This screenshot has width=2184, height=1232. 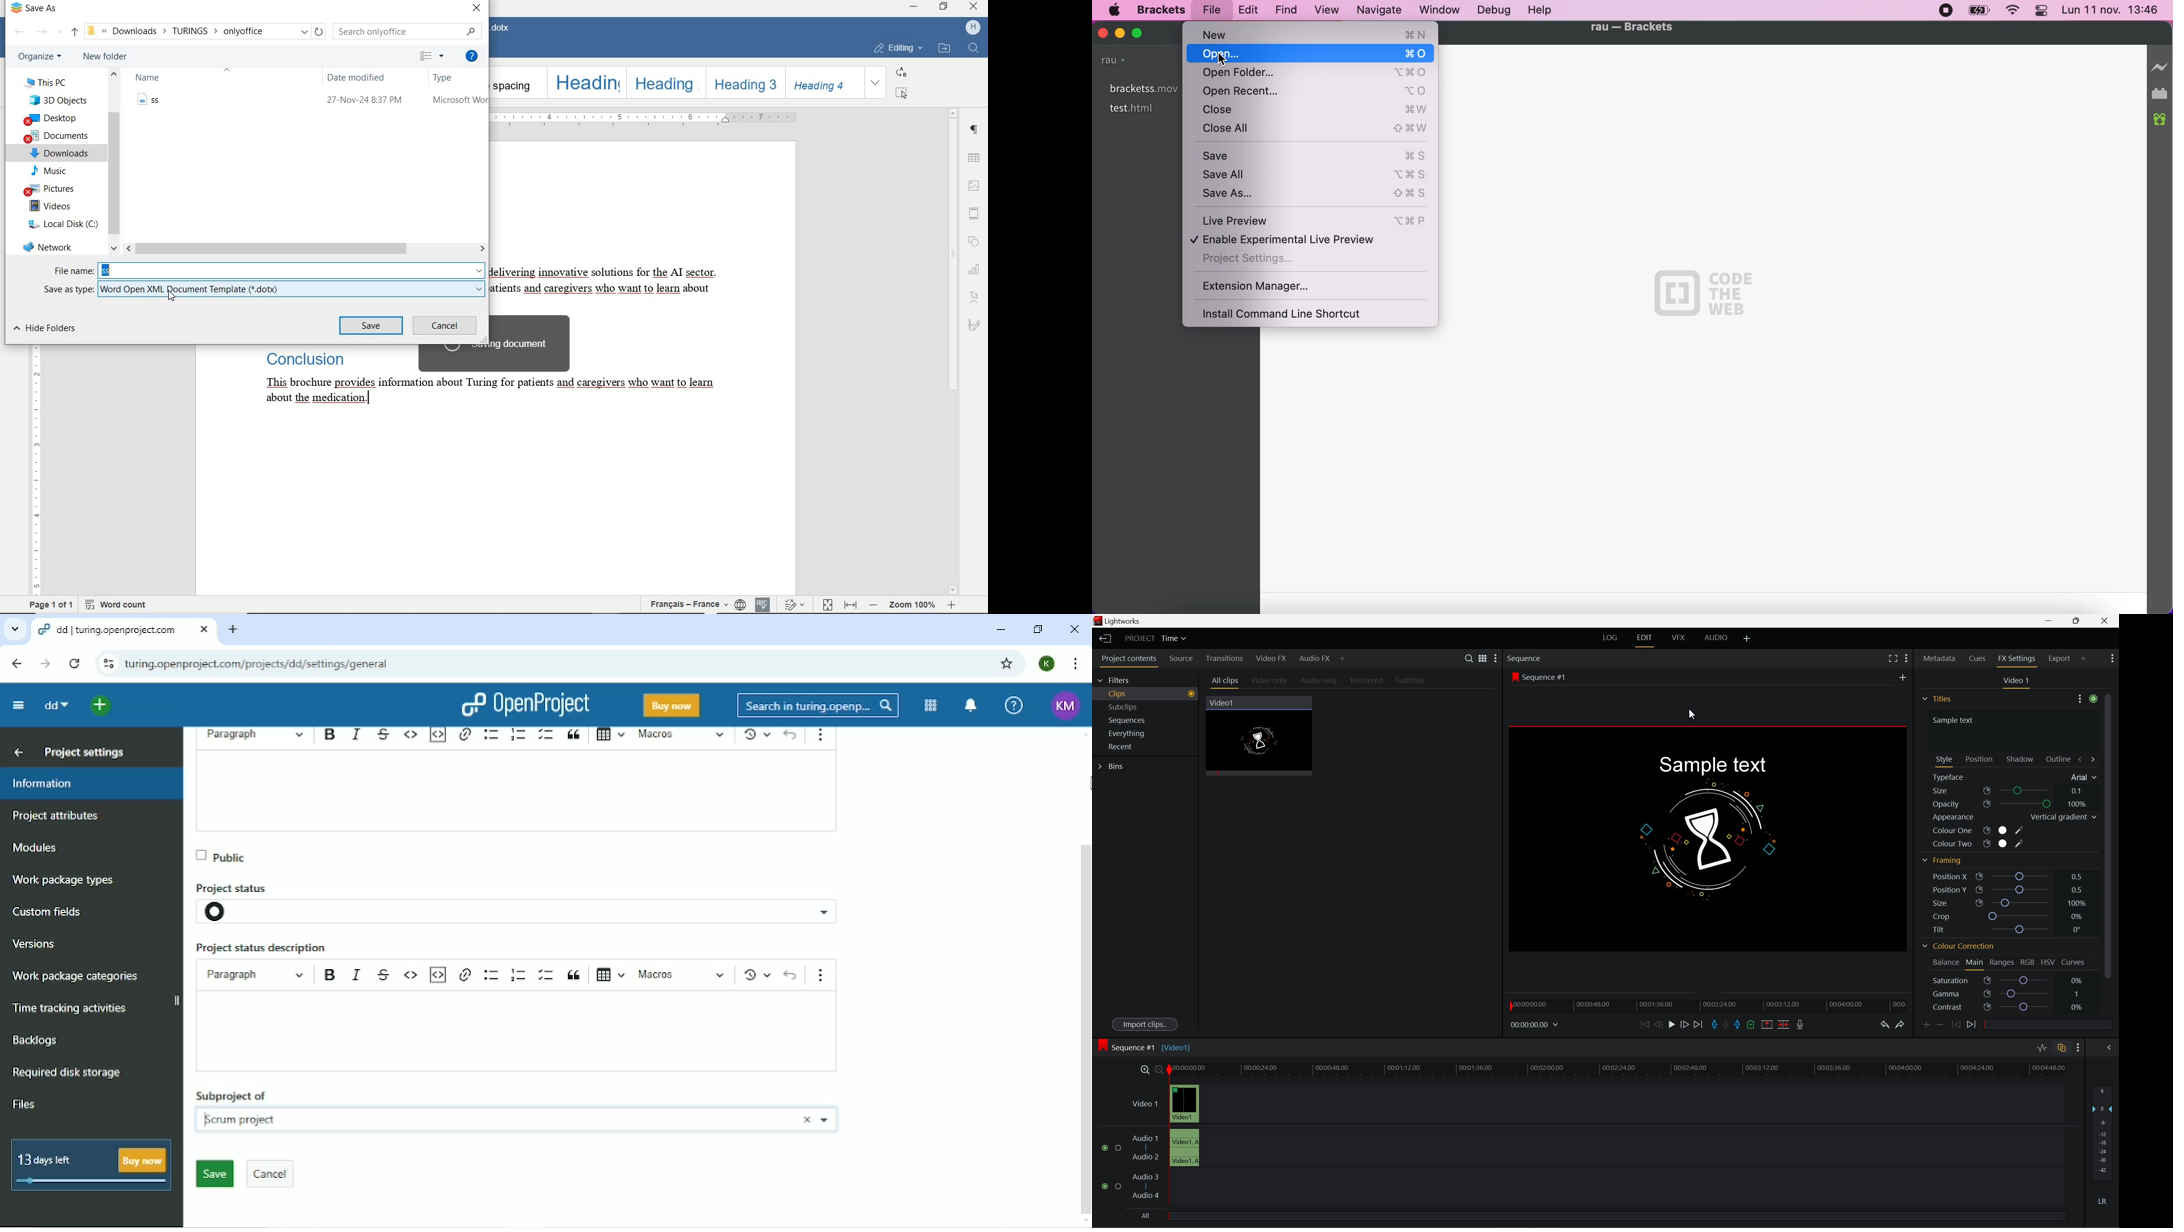 I want to click on TEXT ART, so click(x=975, y=296).